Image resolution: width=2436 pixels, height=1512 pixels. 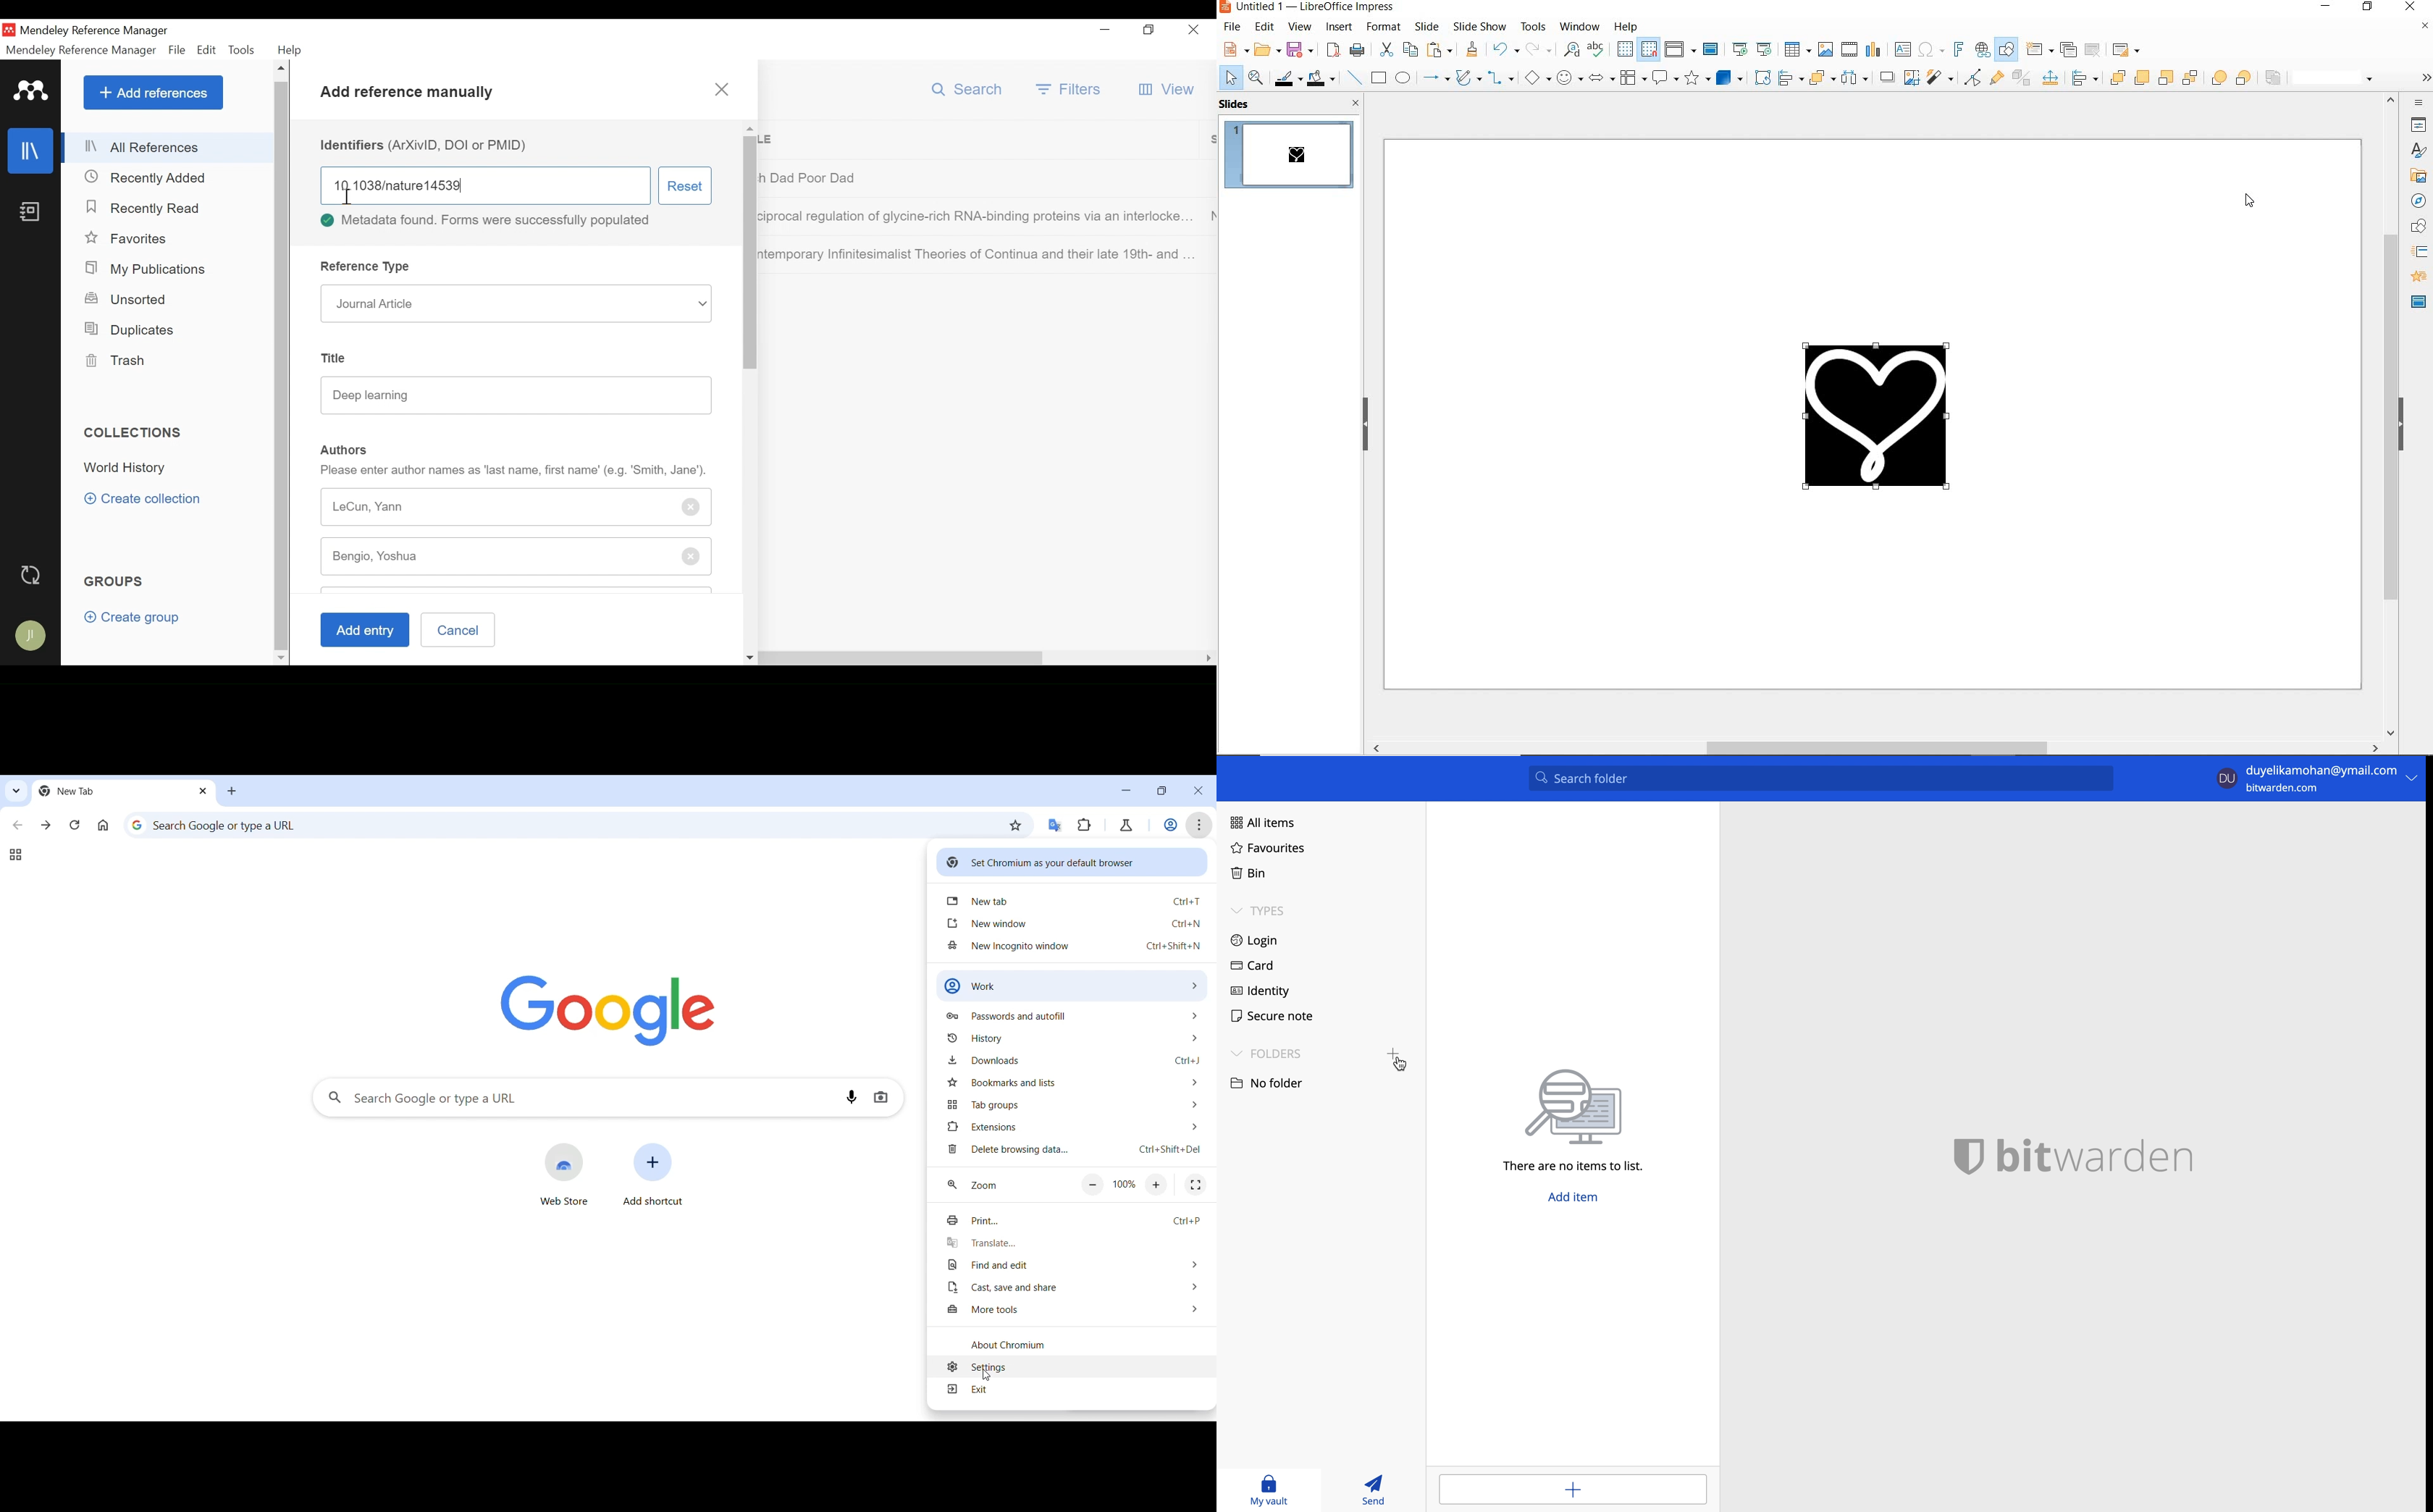 I want to click on Authors, so click(x=345, y=450).